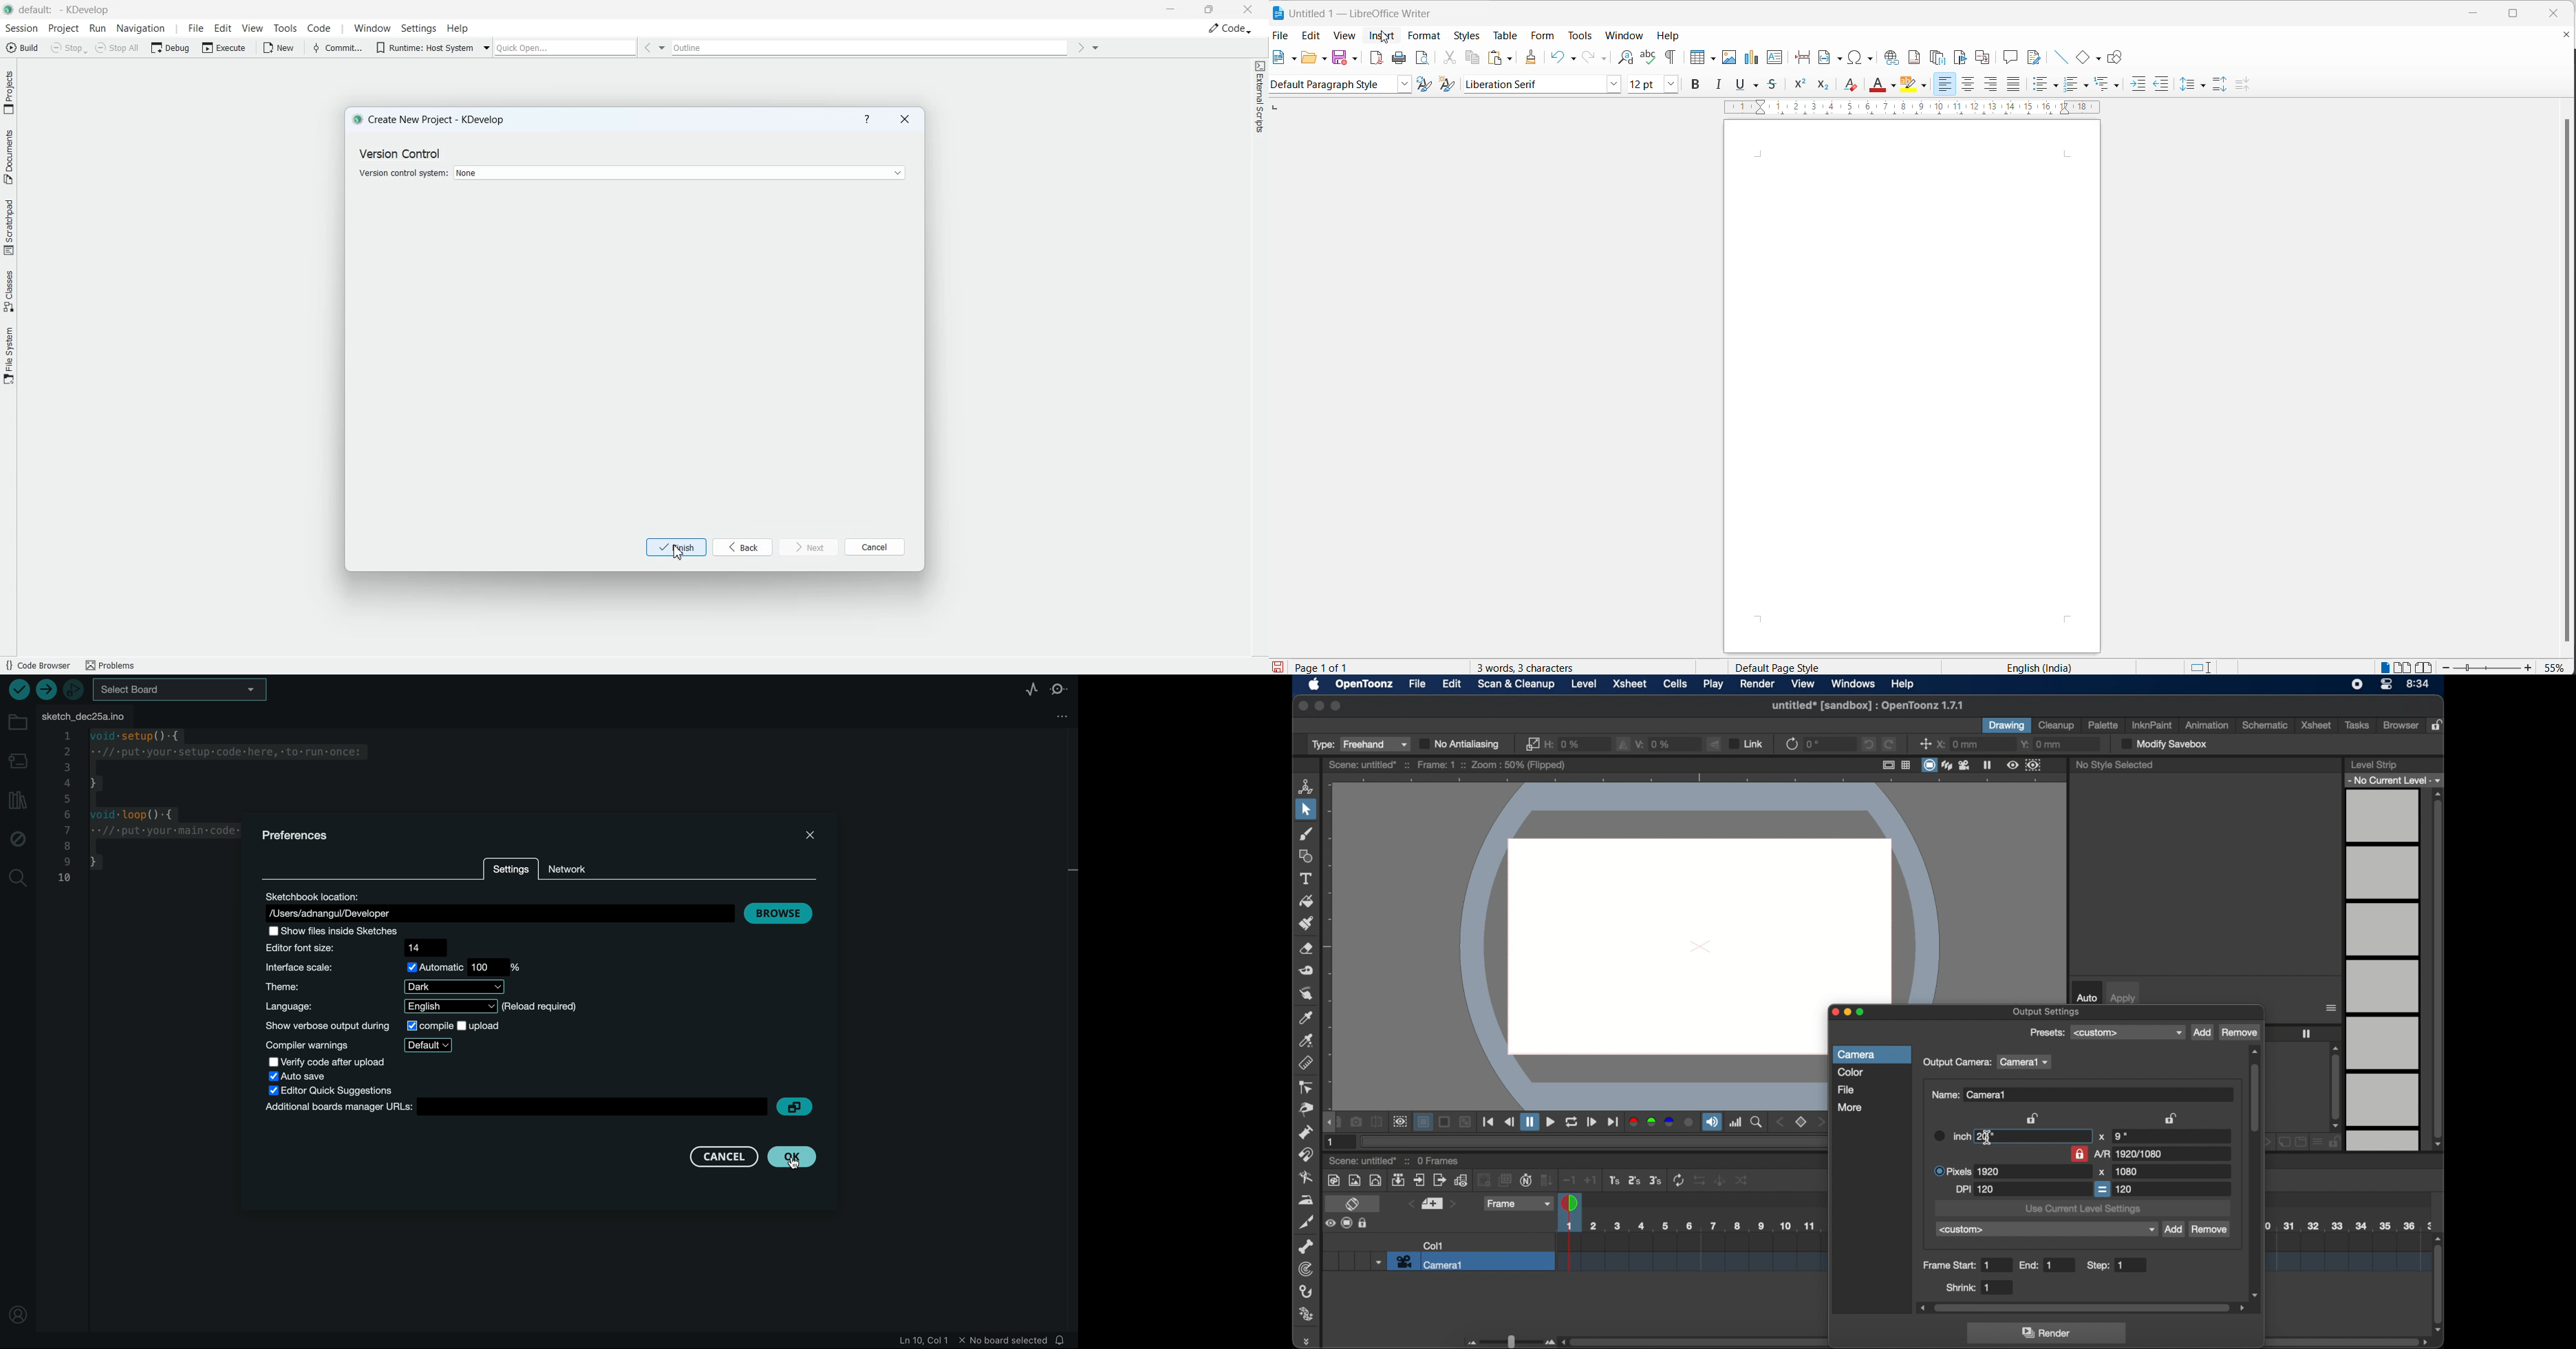 The width and height of the screenshot is (2576, 1372). I want to click on table, so click(1505, 34).